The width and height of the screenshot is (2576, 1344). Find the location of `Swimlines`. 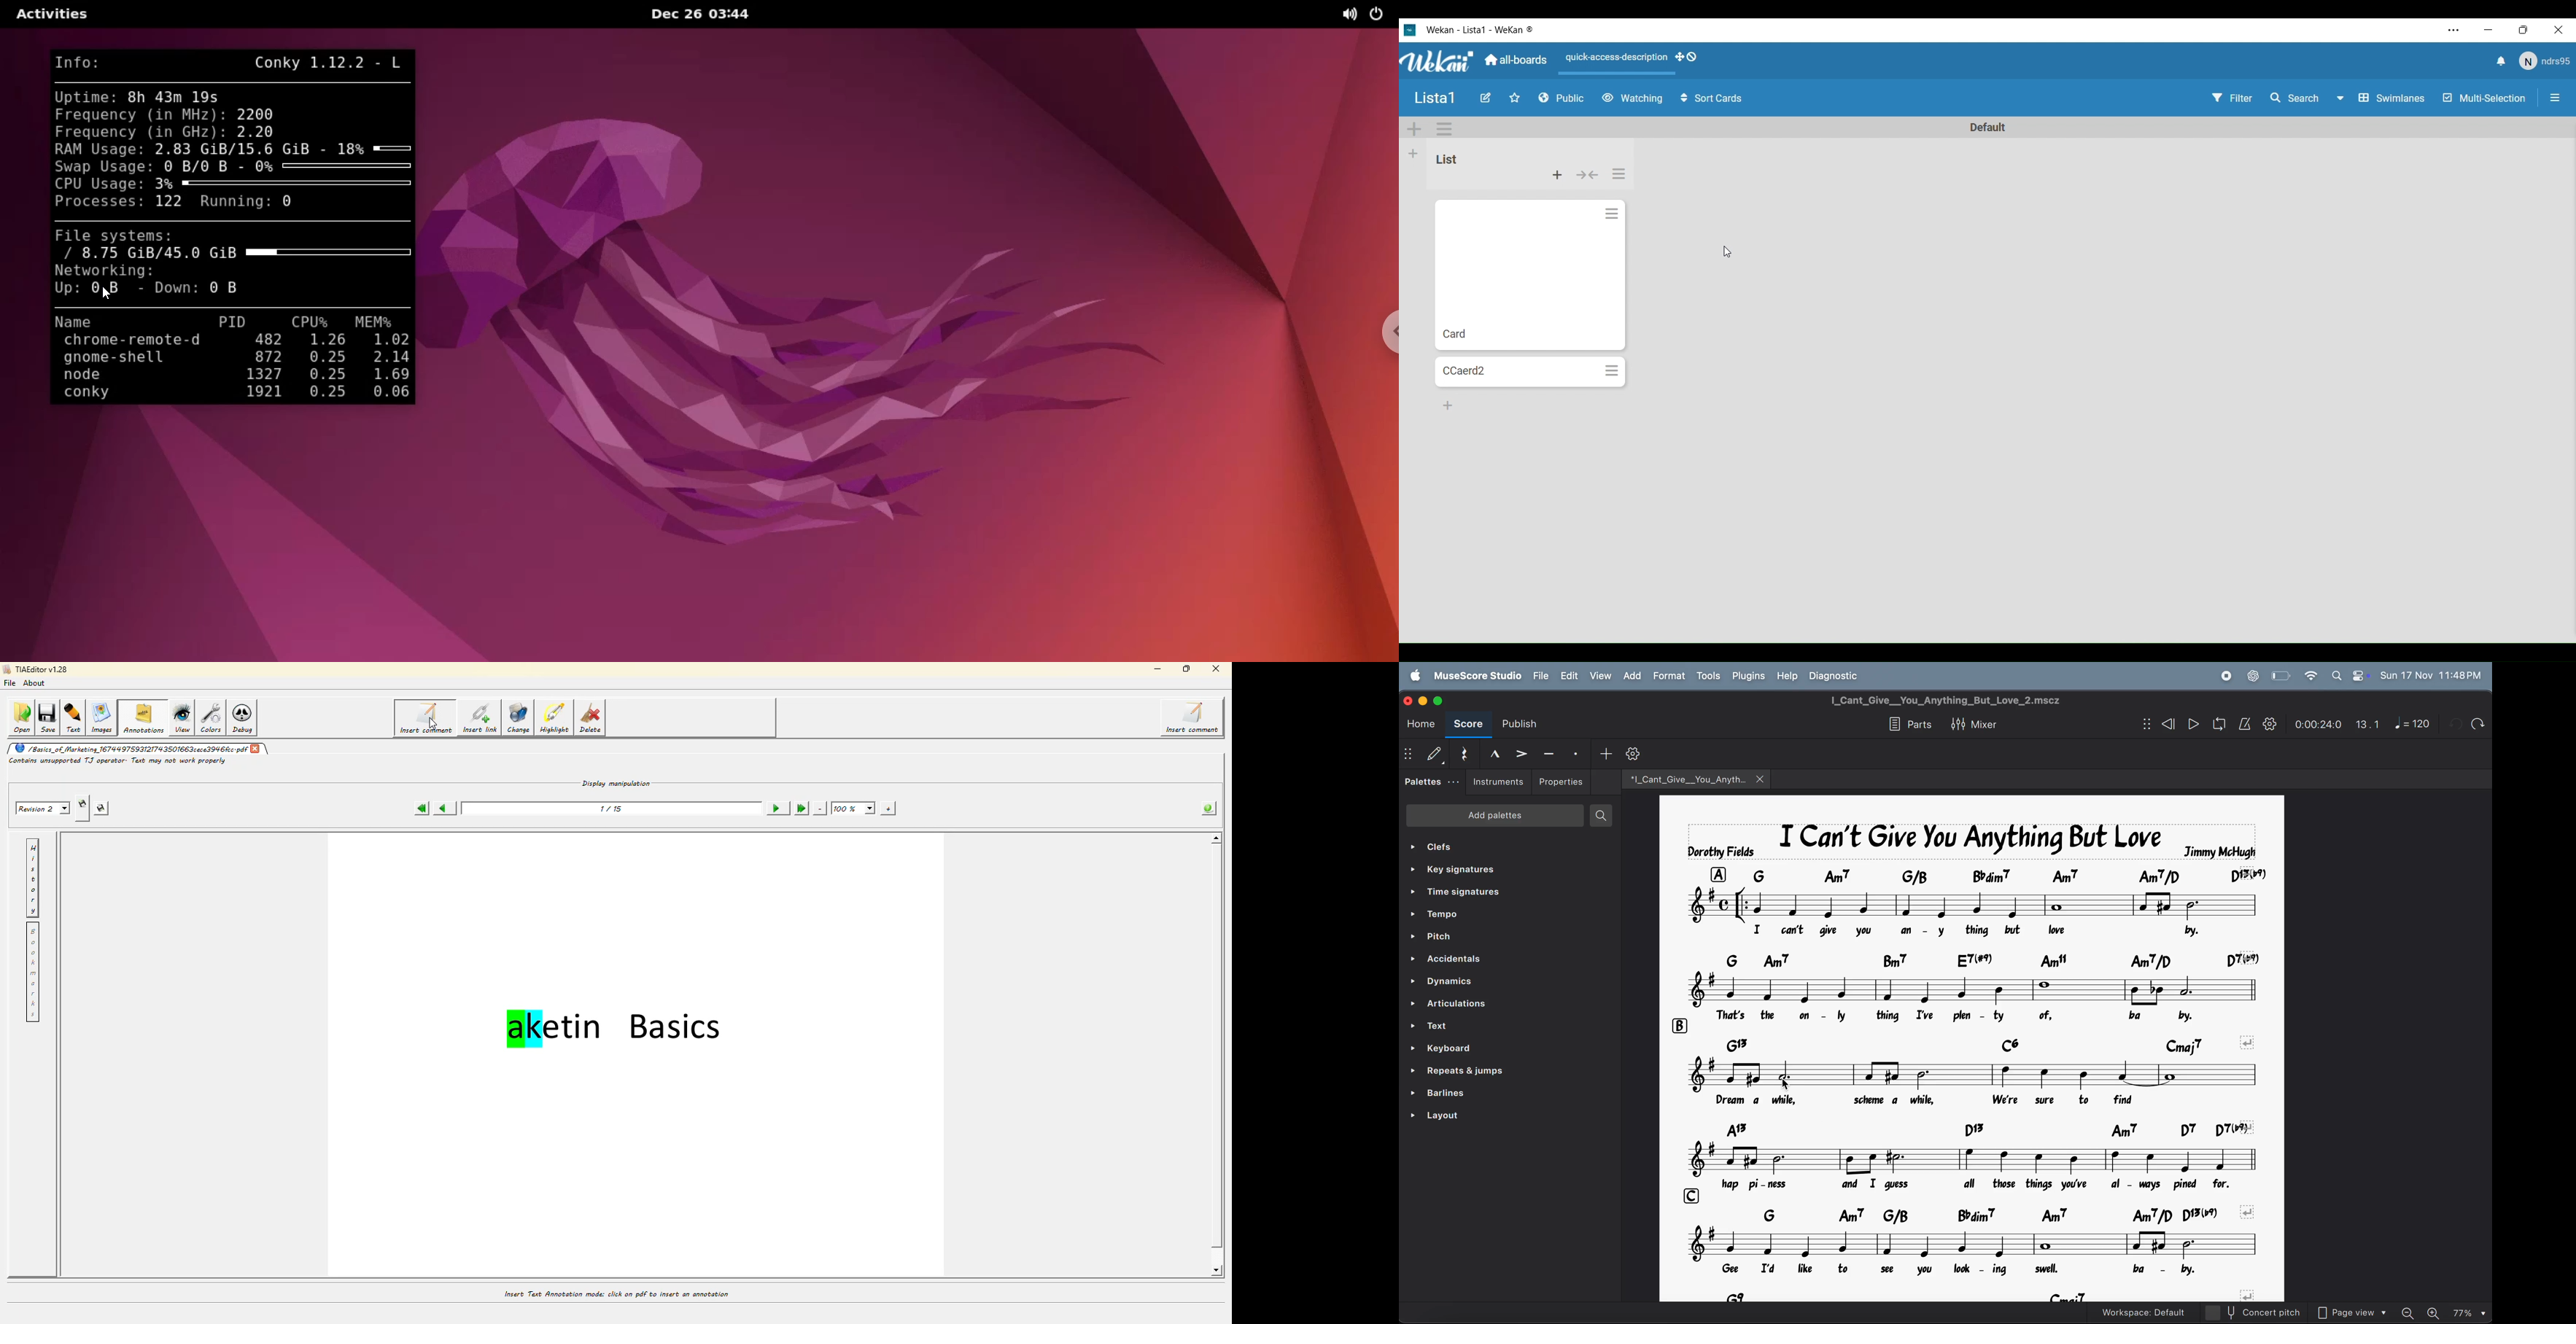

Swimlines is located at coordinates (2393, 98).